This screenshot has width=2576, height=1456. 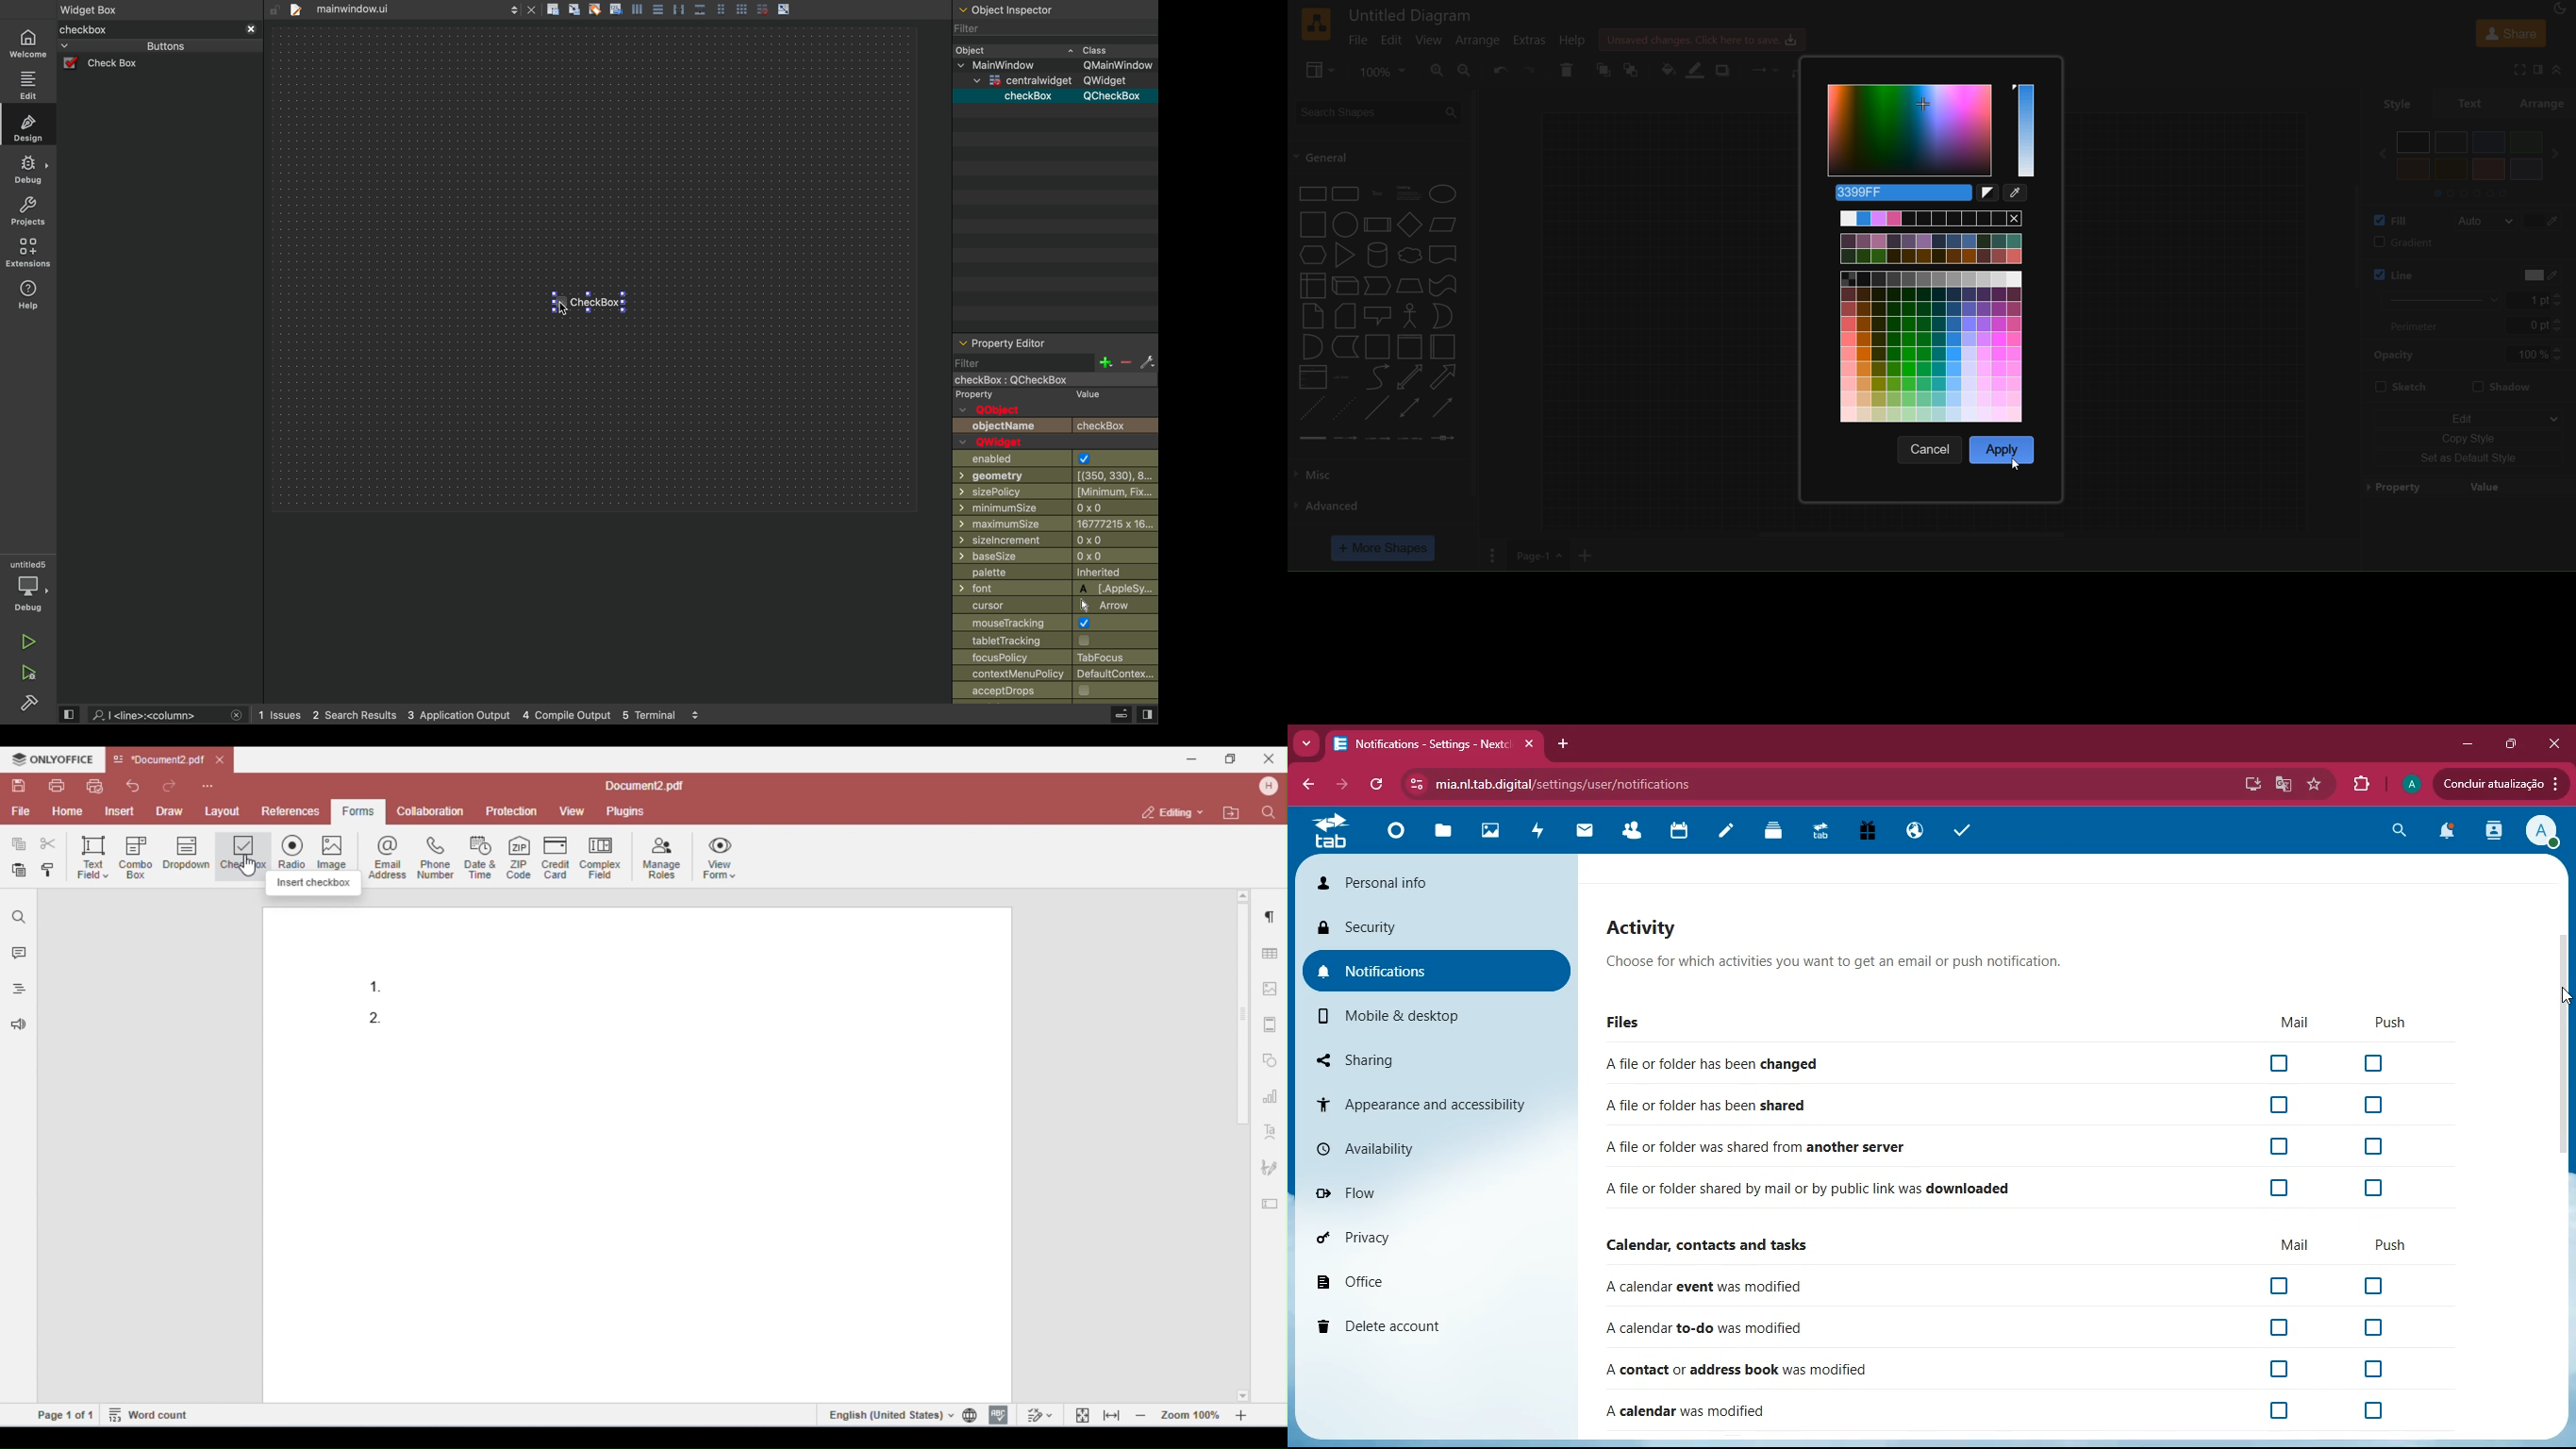 What do you see at coordinates (1898, 193) in the screenshot?
I see `3399FF` at bounding box center [1898, 193].